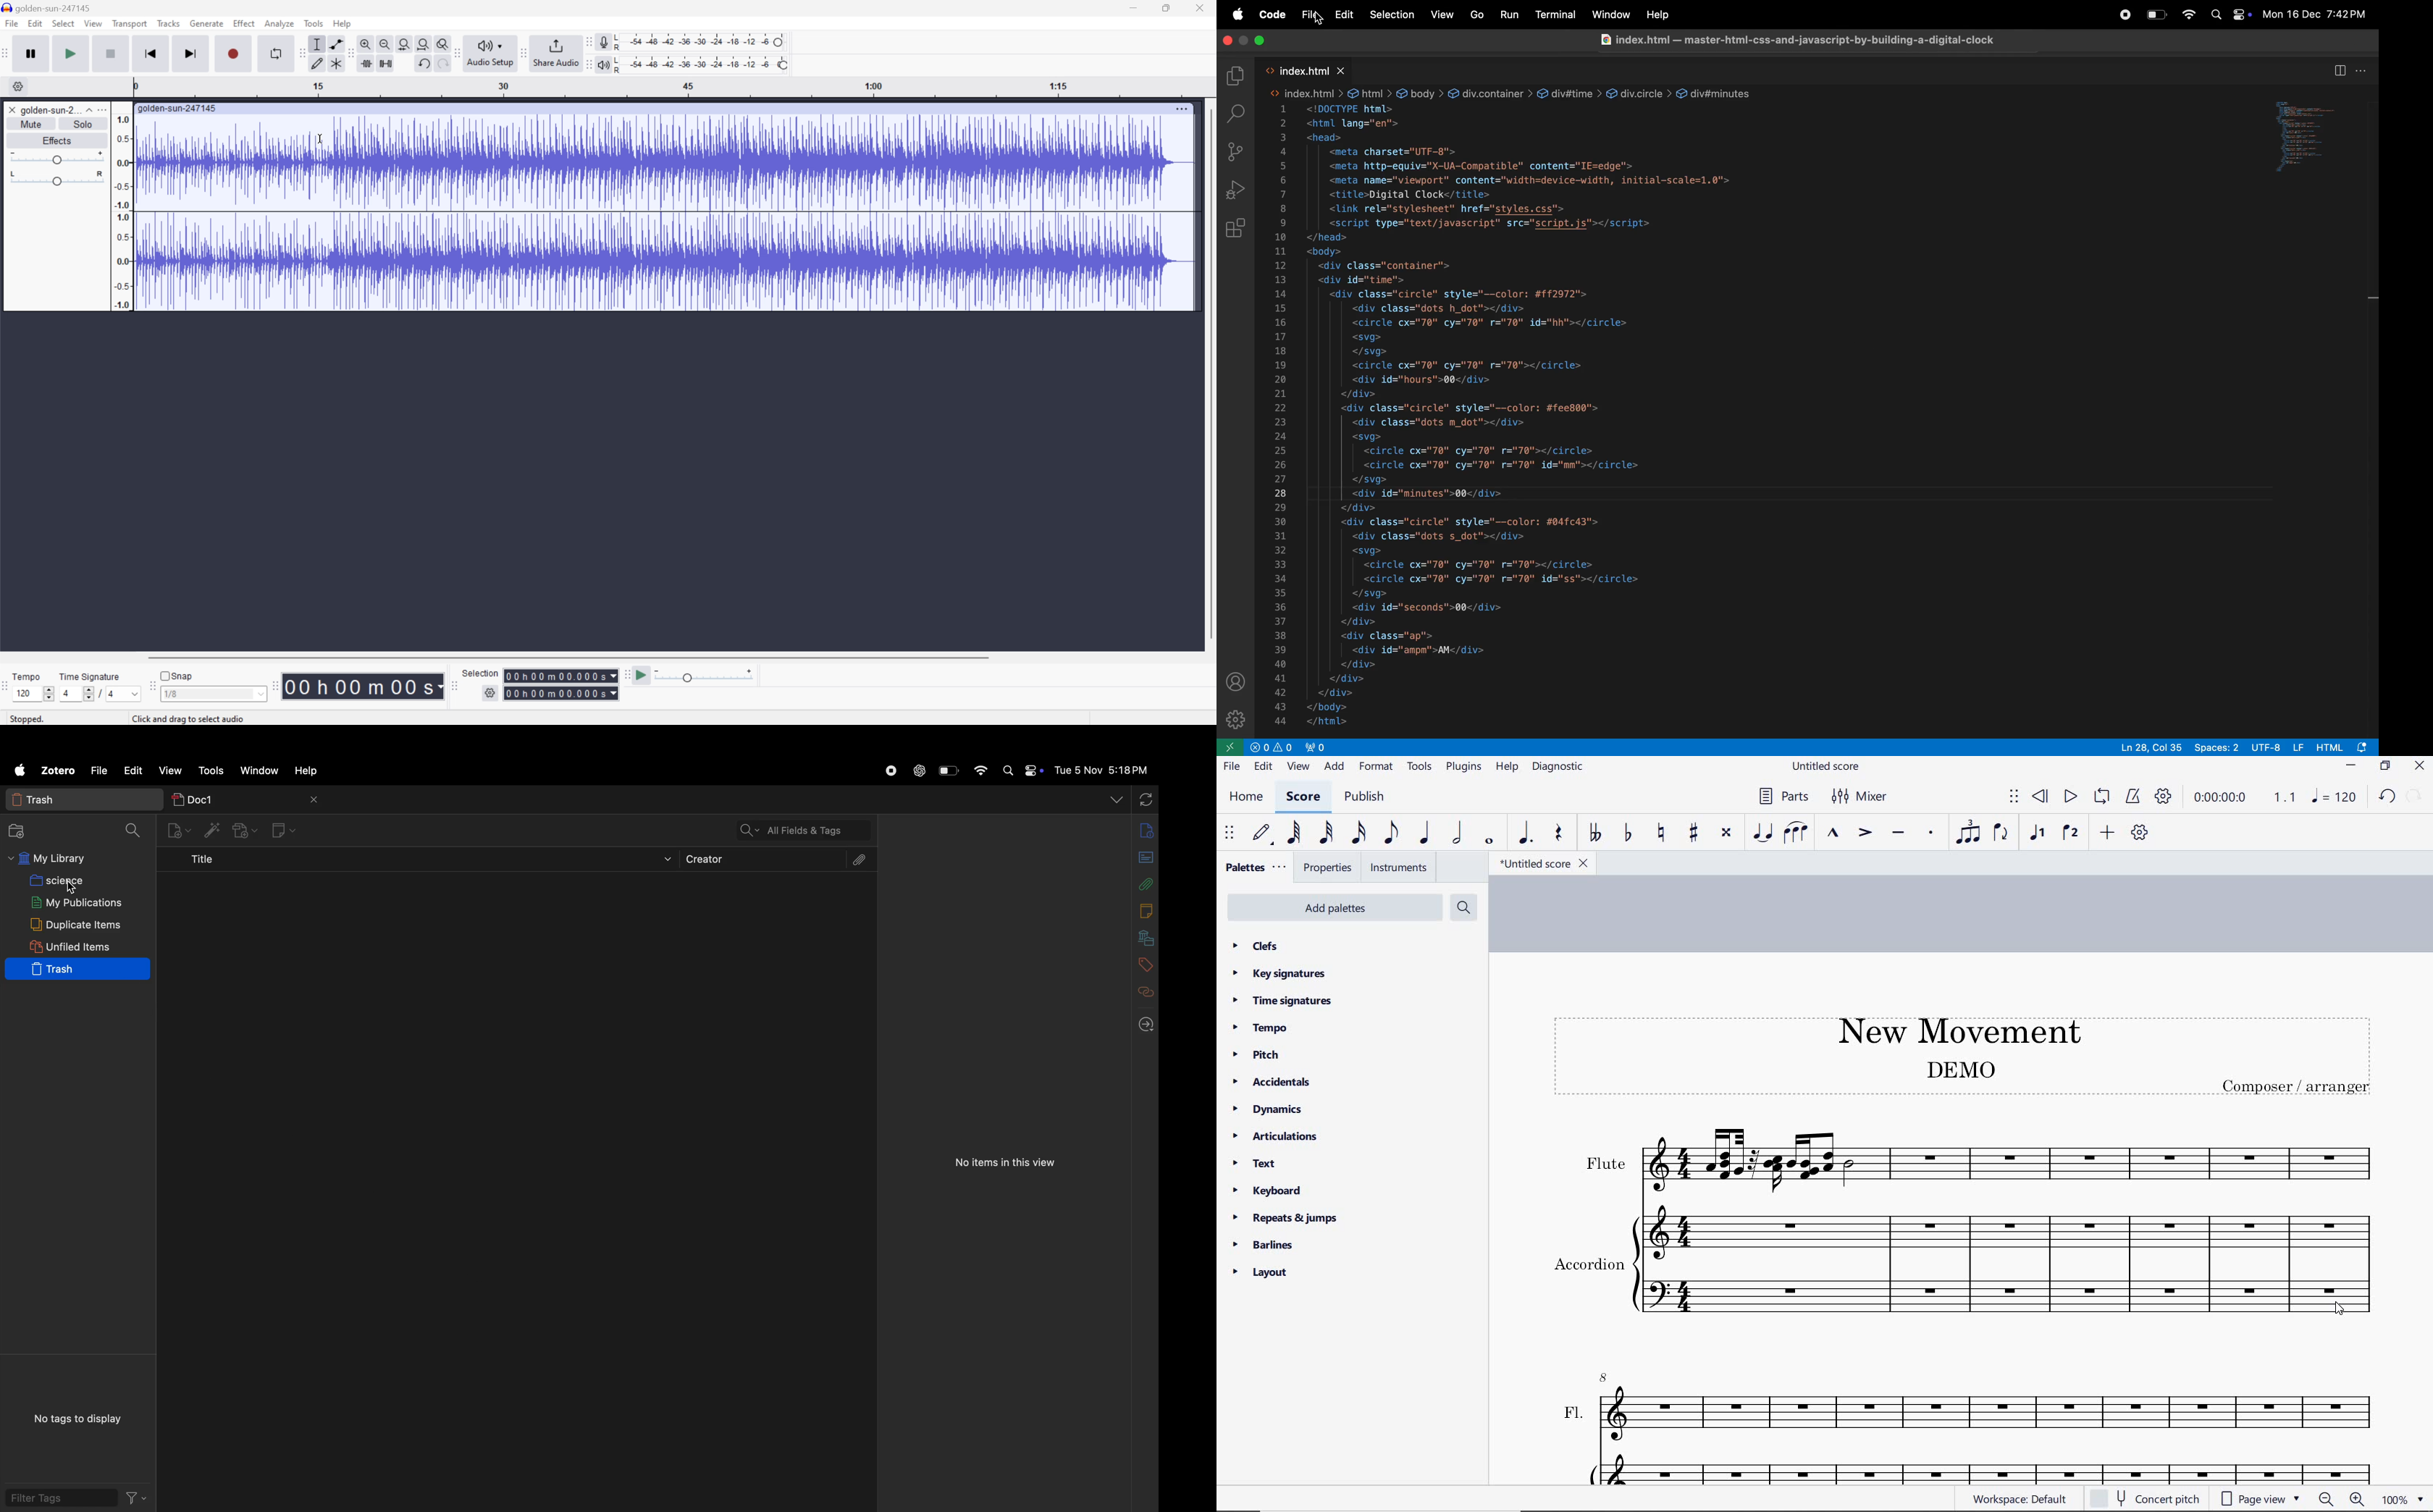  What do you see at coordinates (1303, 799) in the screenshot?
I see `score` at bounding box center [1303, 799].